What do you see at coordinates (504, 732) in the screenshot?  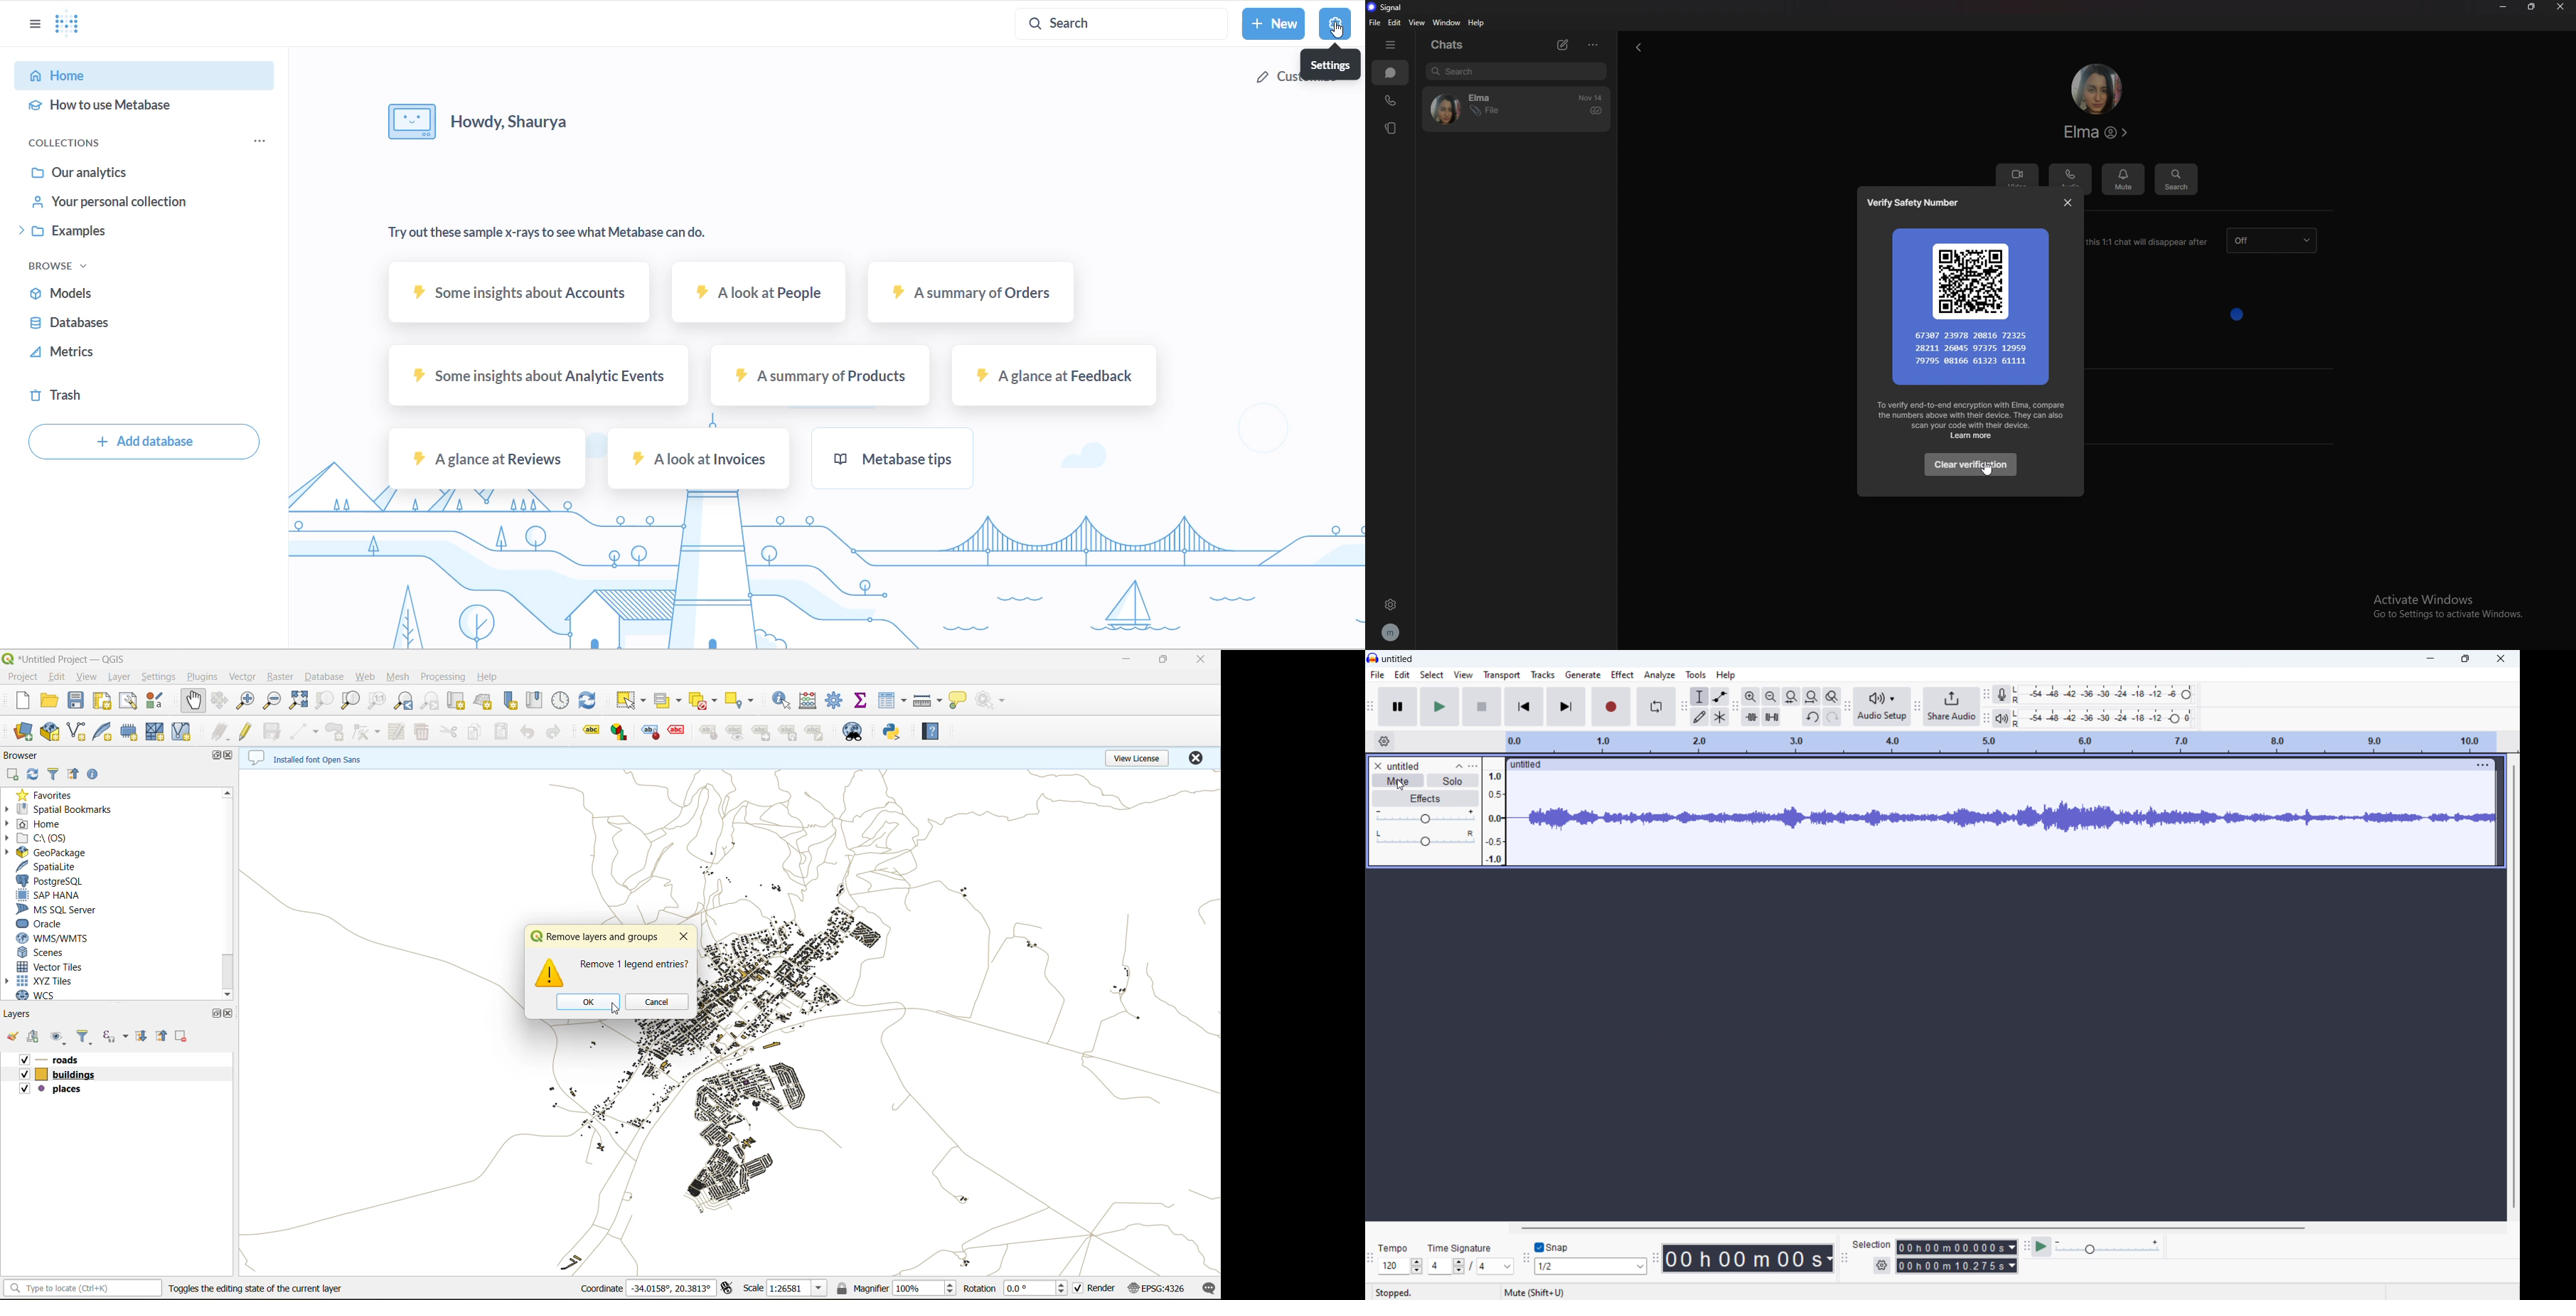 I see `paste` at bounding box center [504, 732].